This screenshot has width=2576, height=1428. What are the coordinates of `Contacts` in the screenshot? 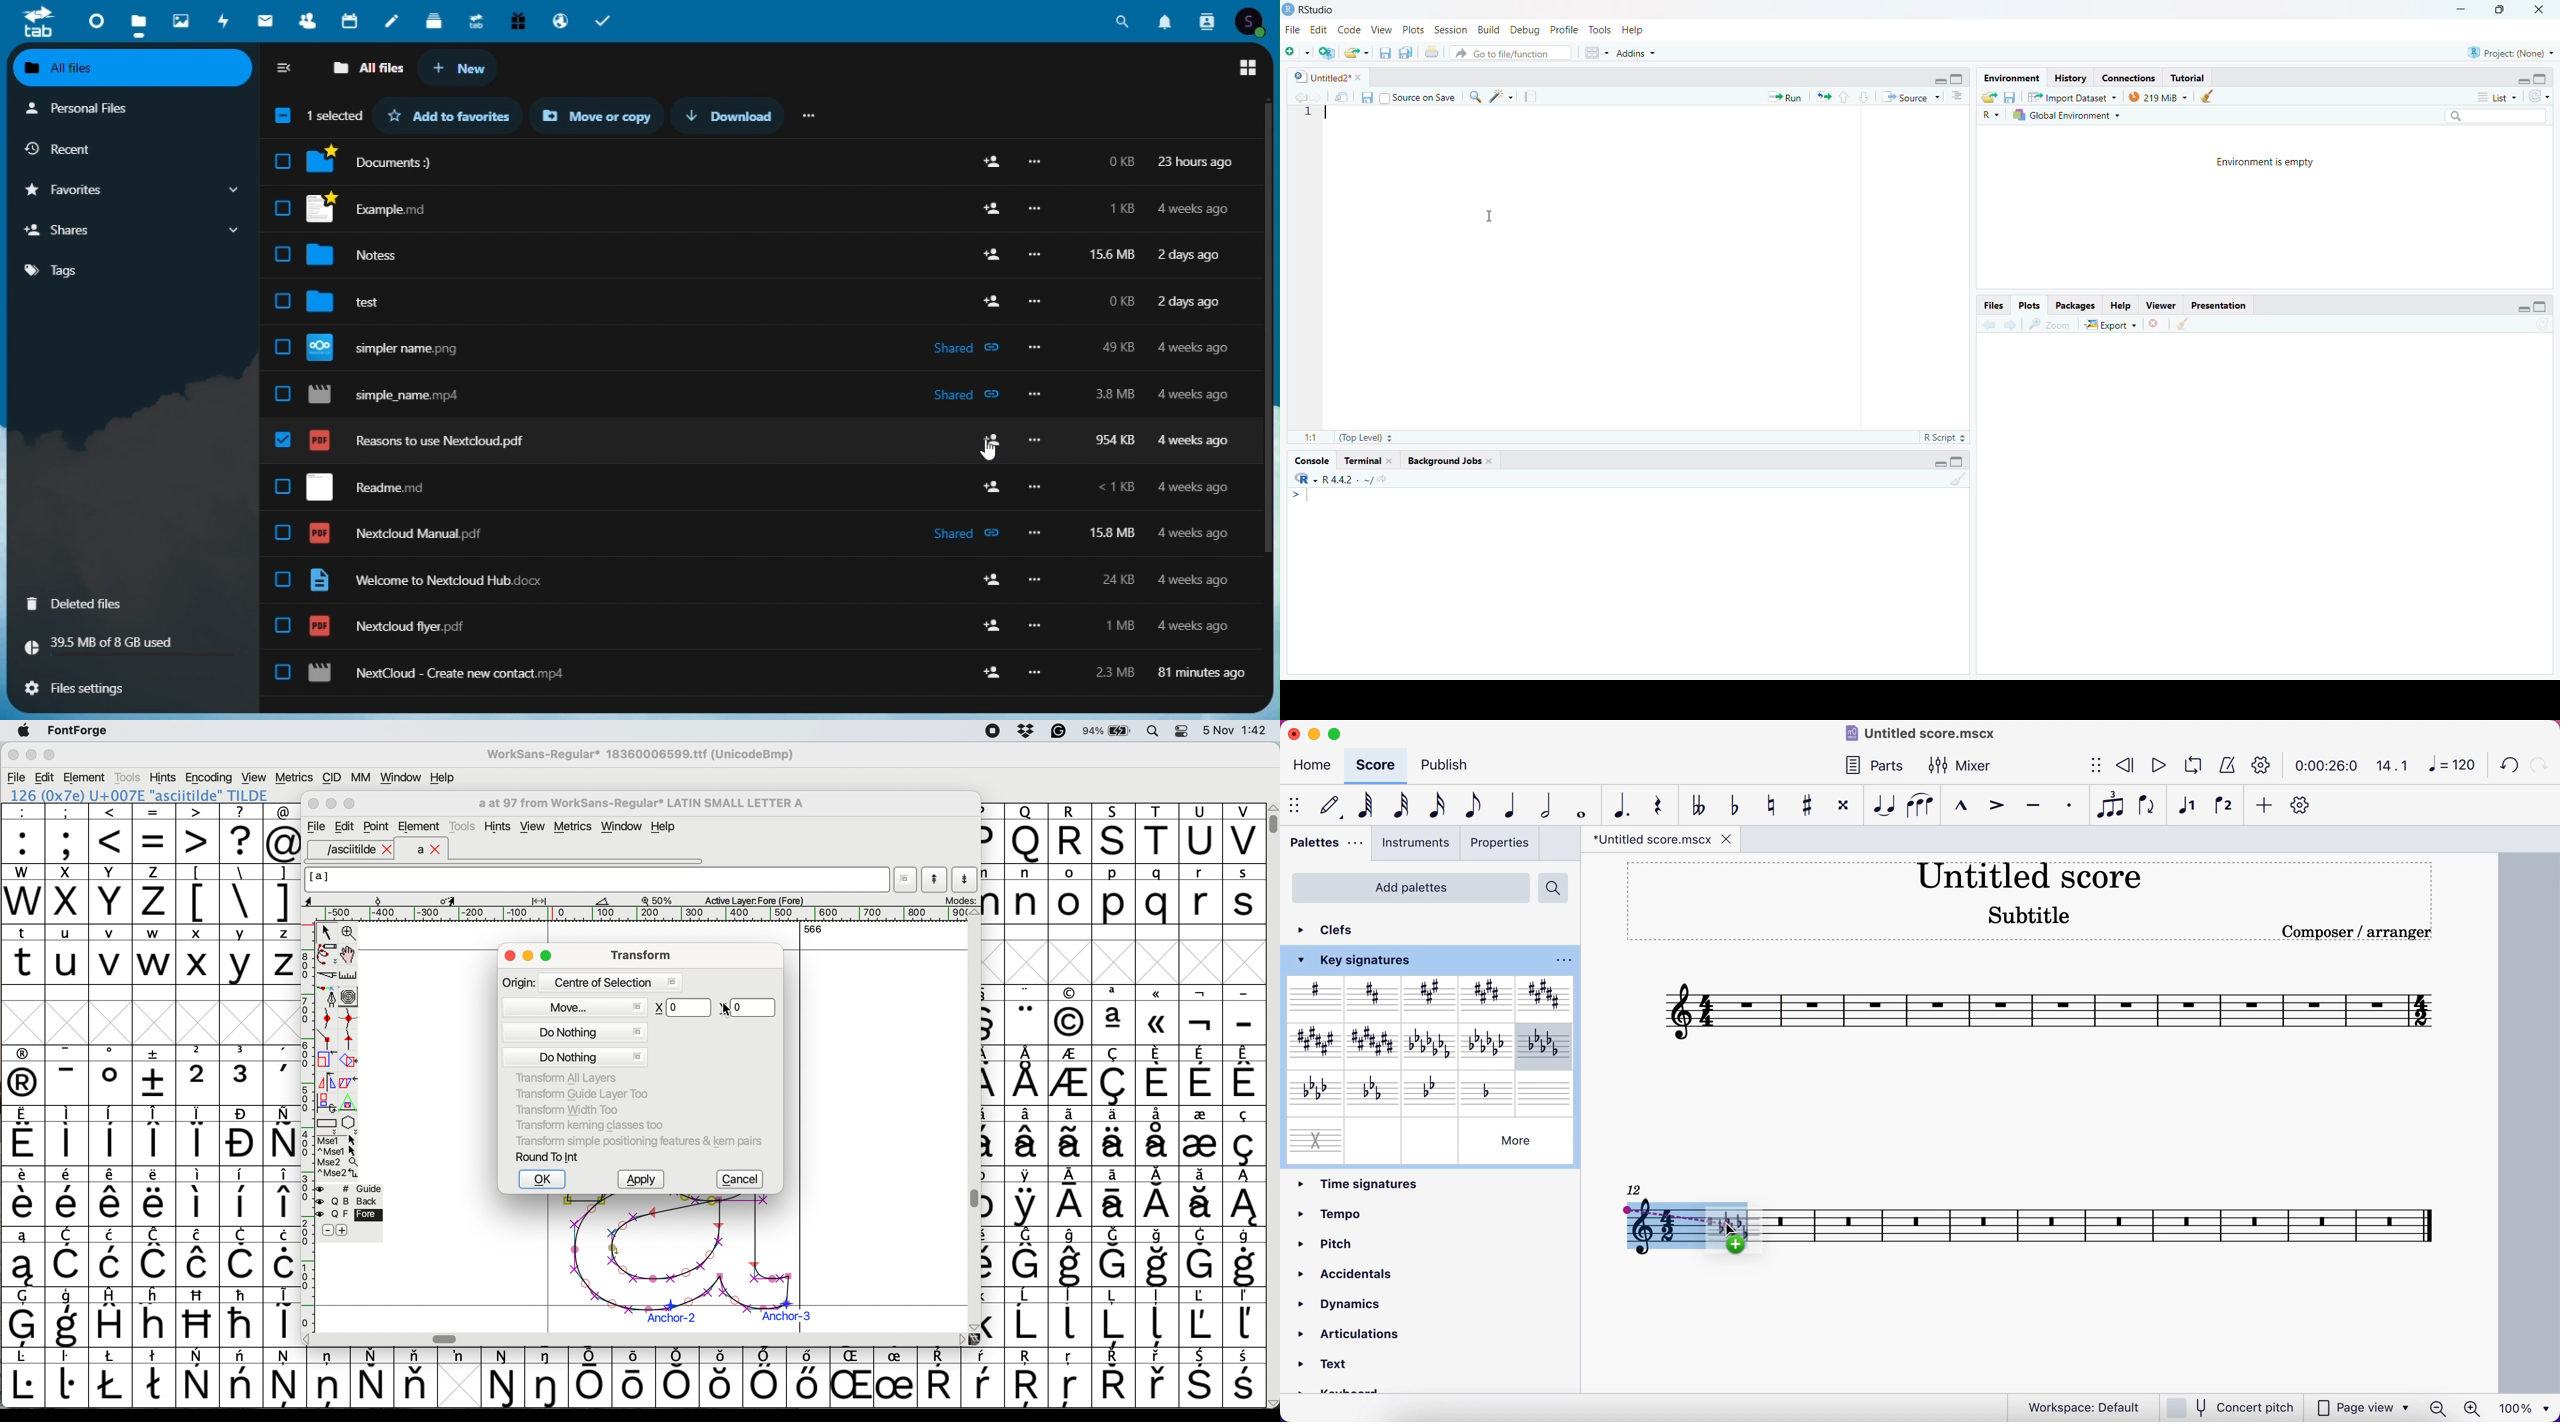 It's located at (306, 21).